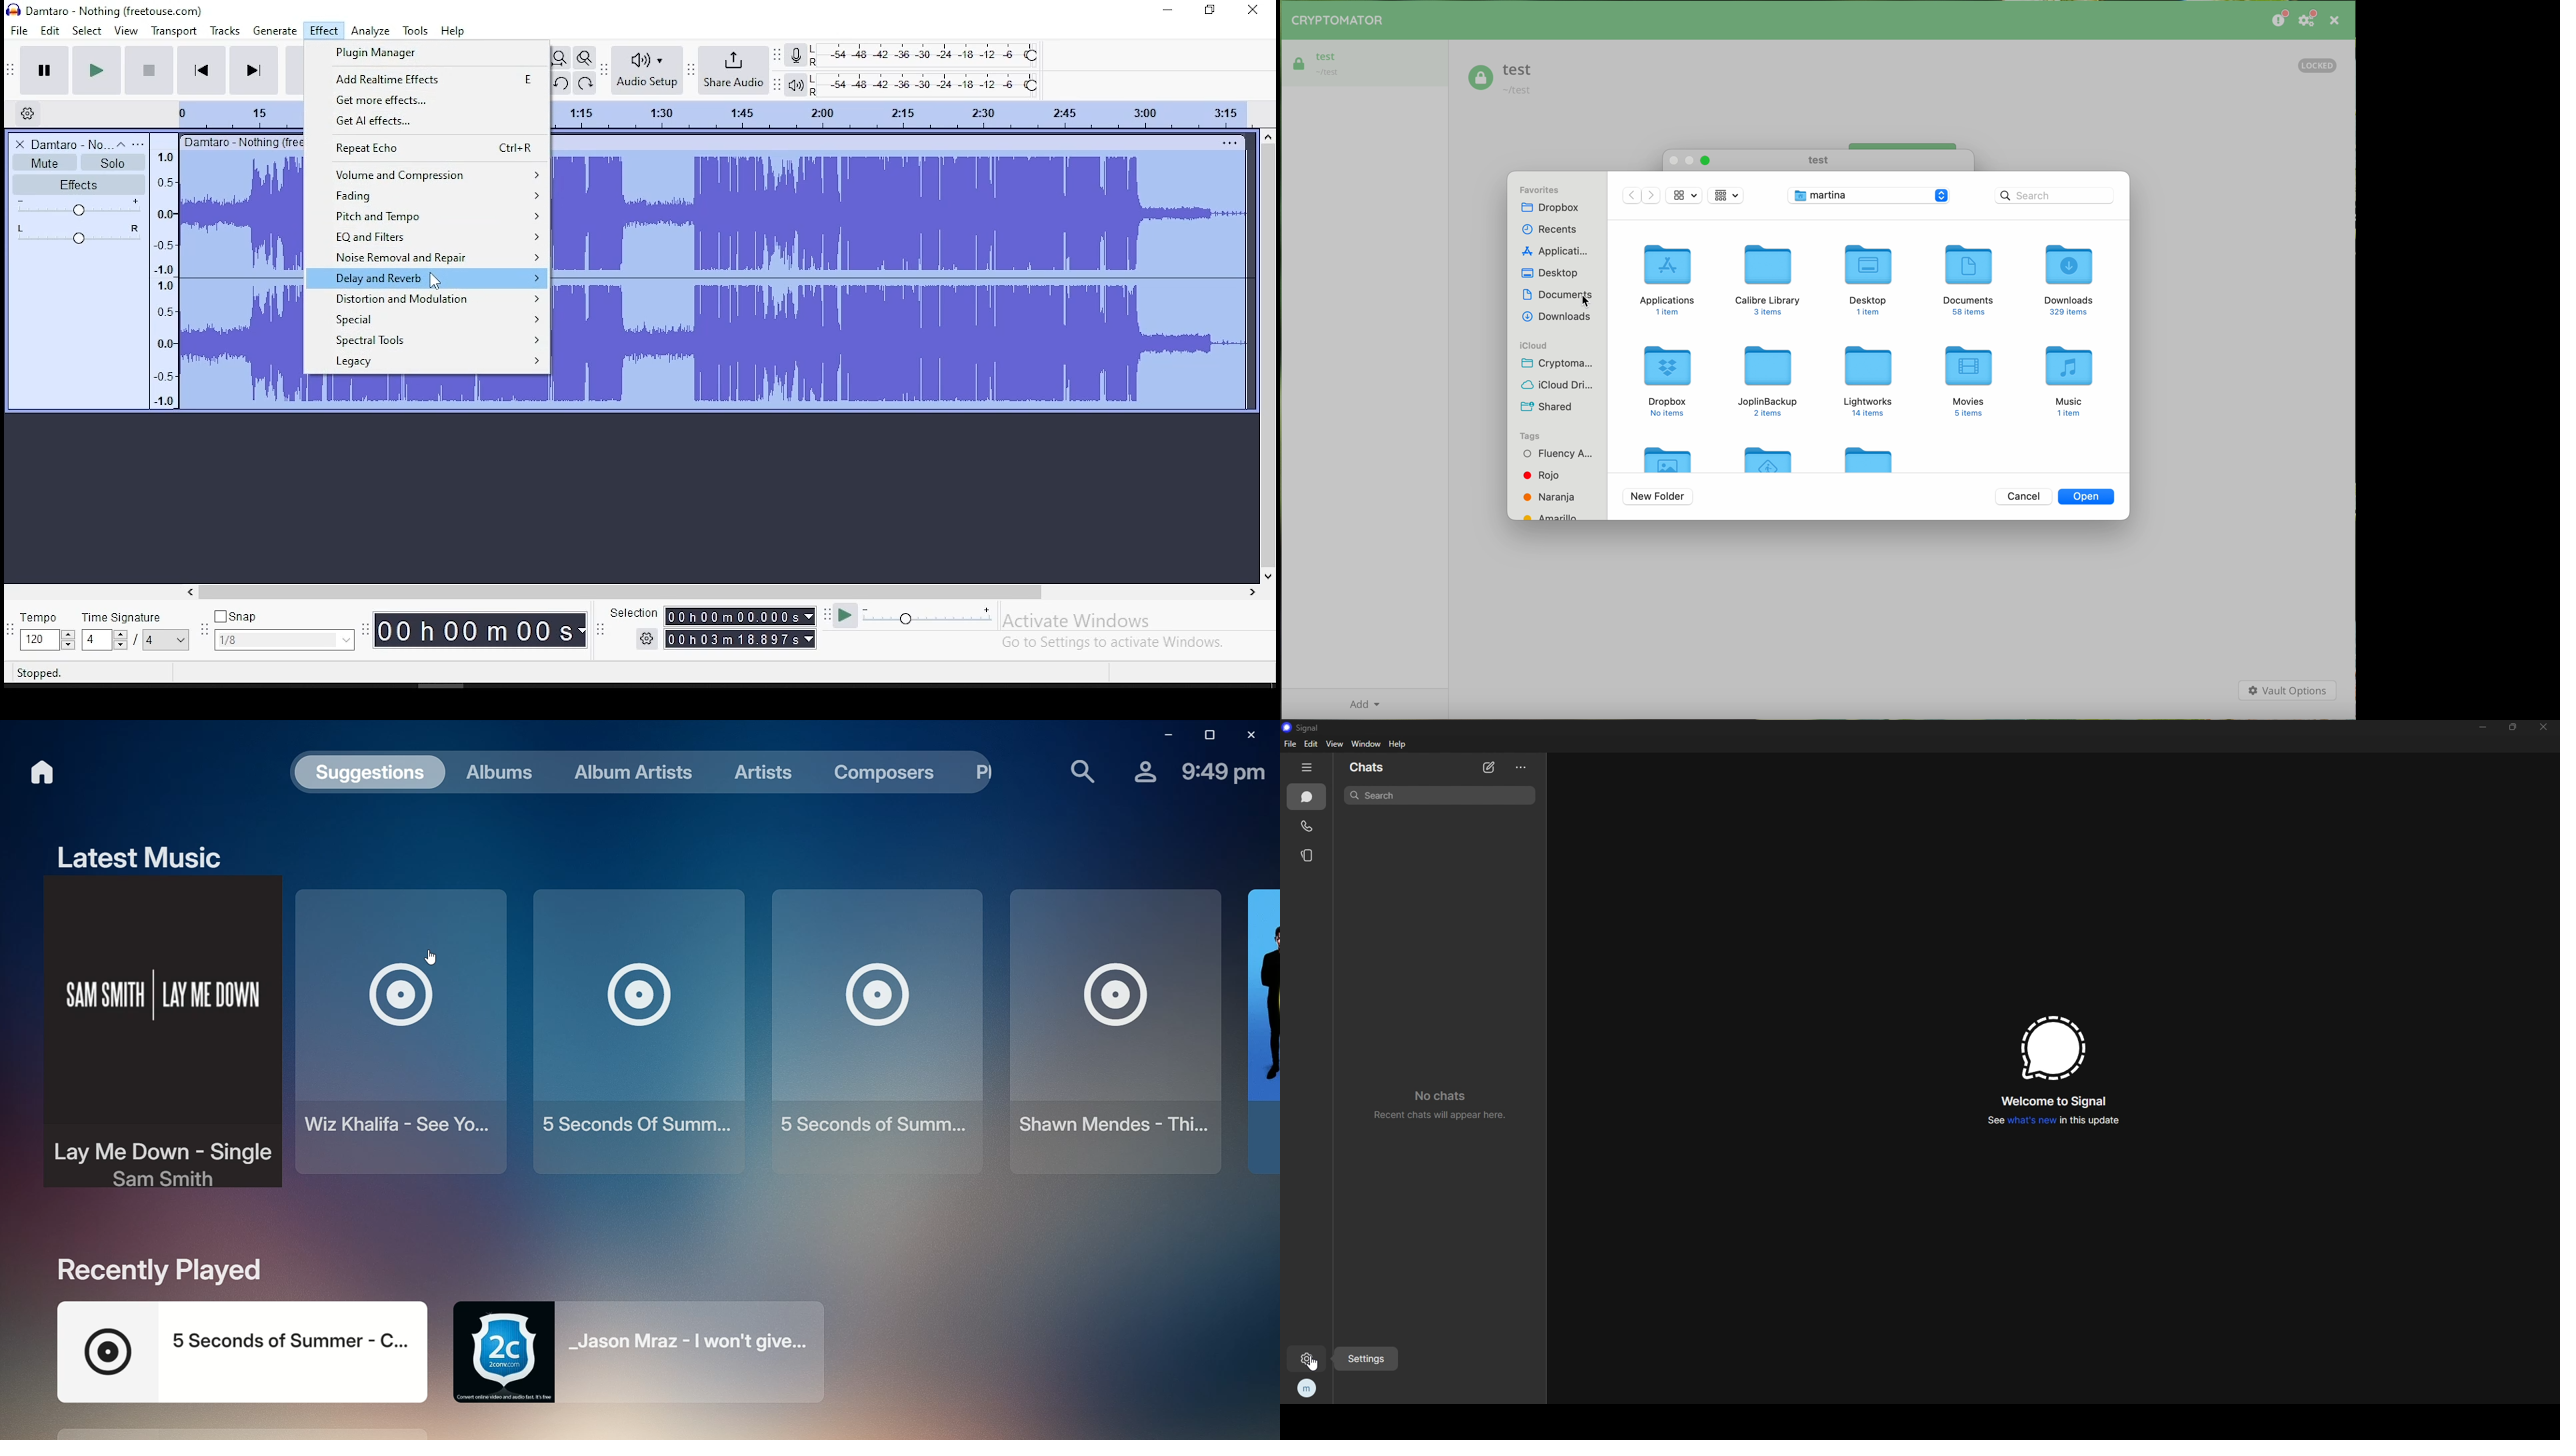 This screenshot has height=1456, width=2576. Describe the element at coordinates (1162, 735) in the screenshot. I see `Minimize` at that location.